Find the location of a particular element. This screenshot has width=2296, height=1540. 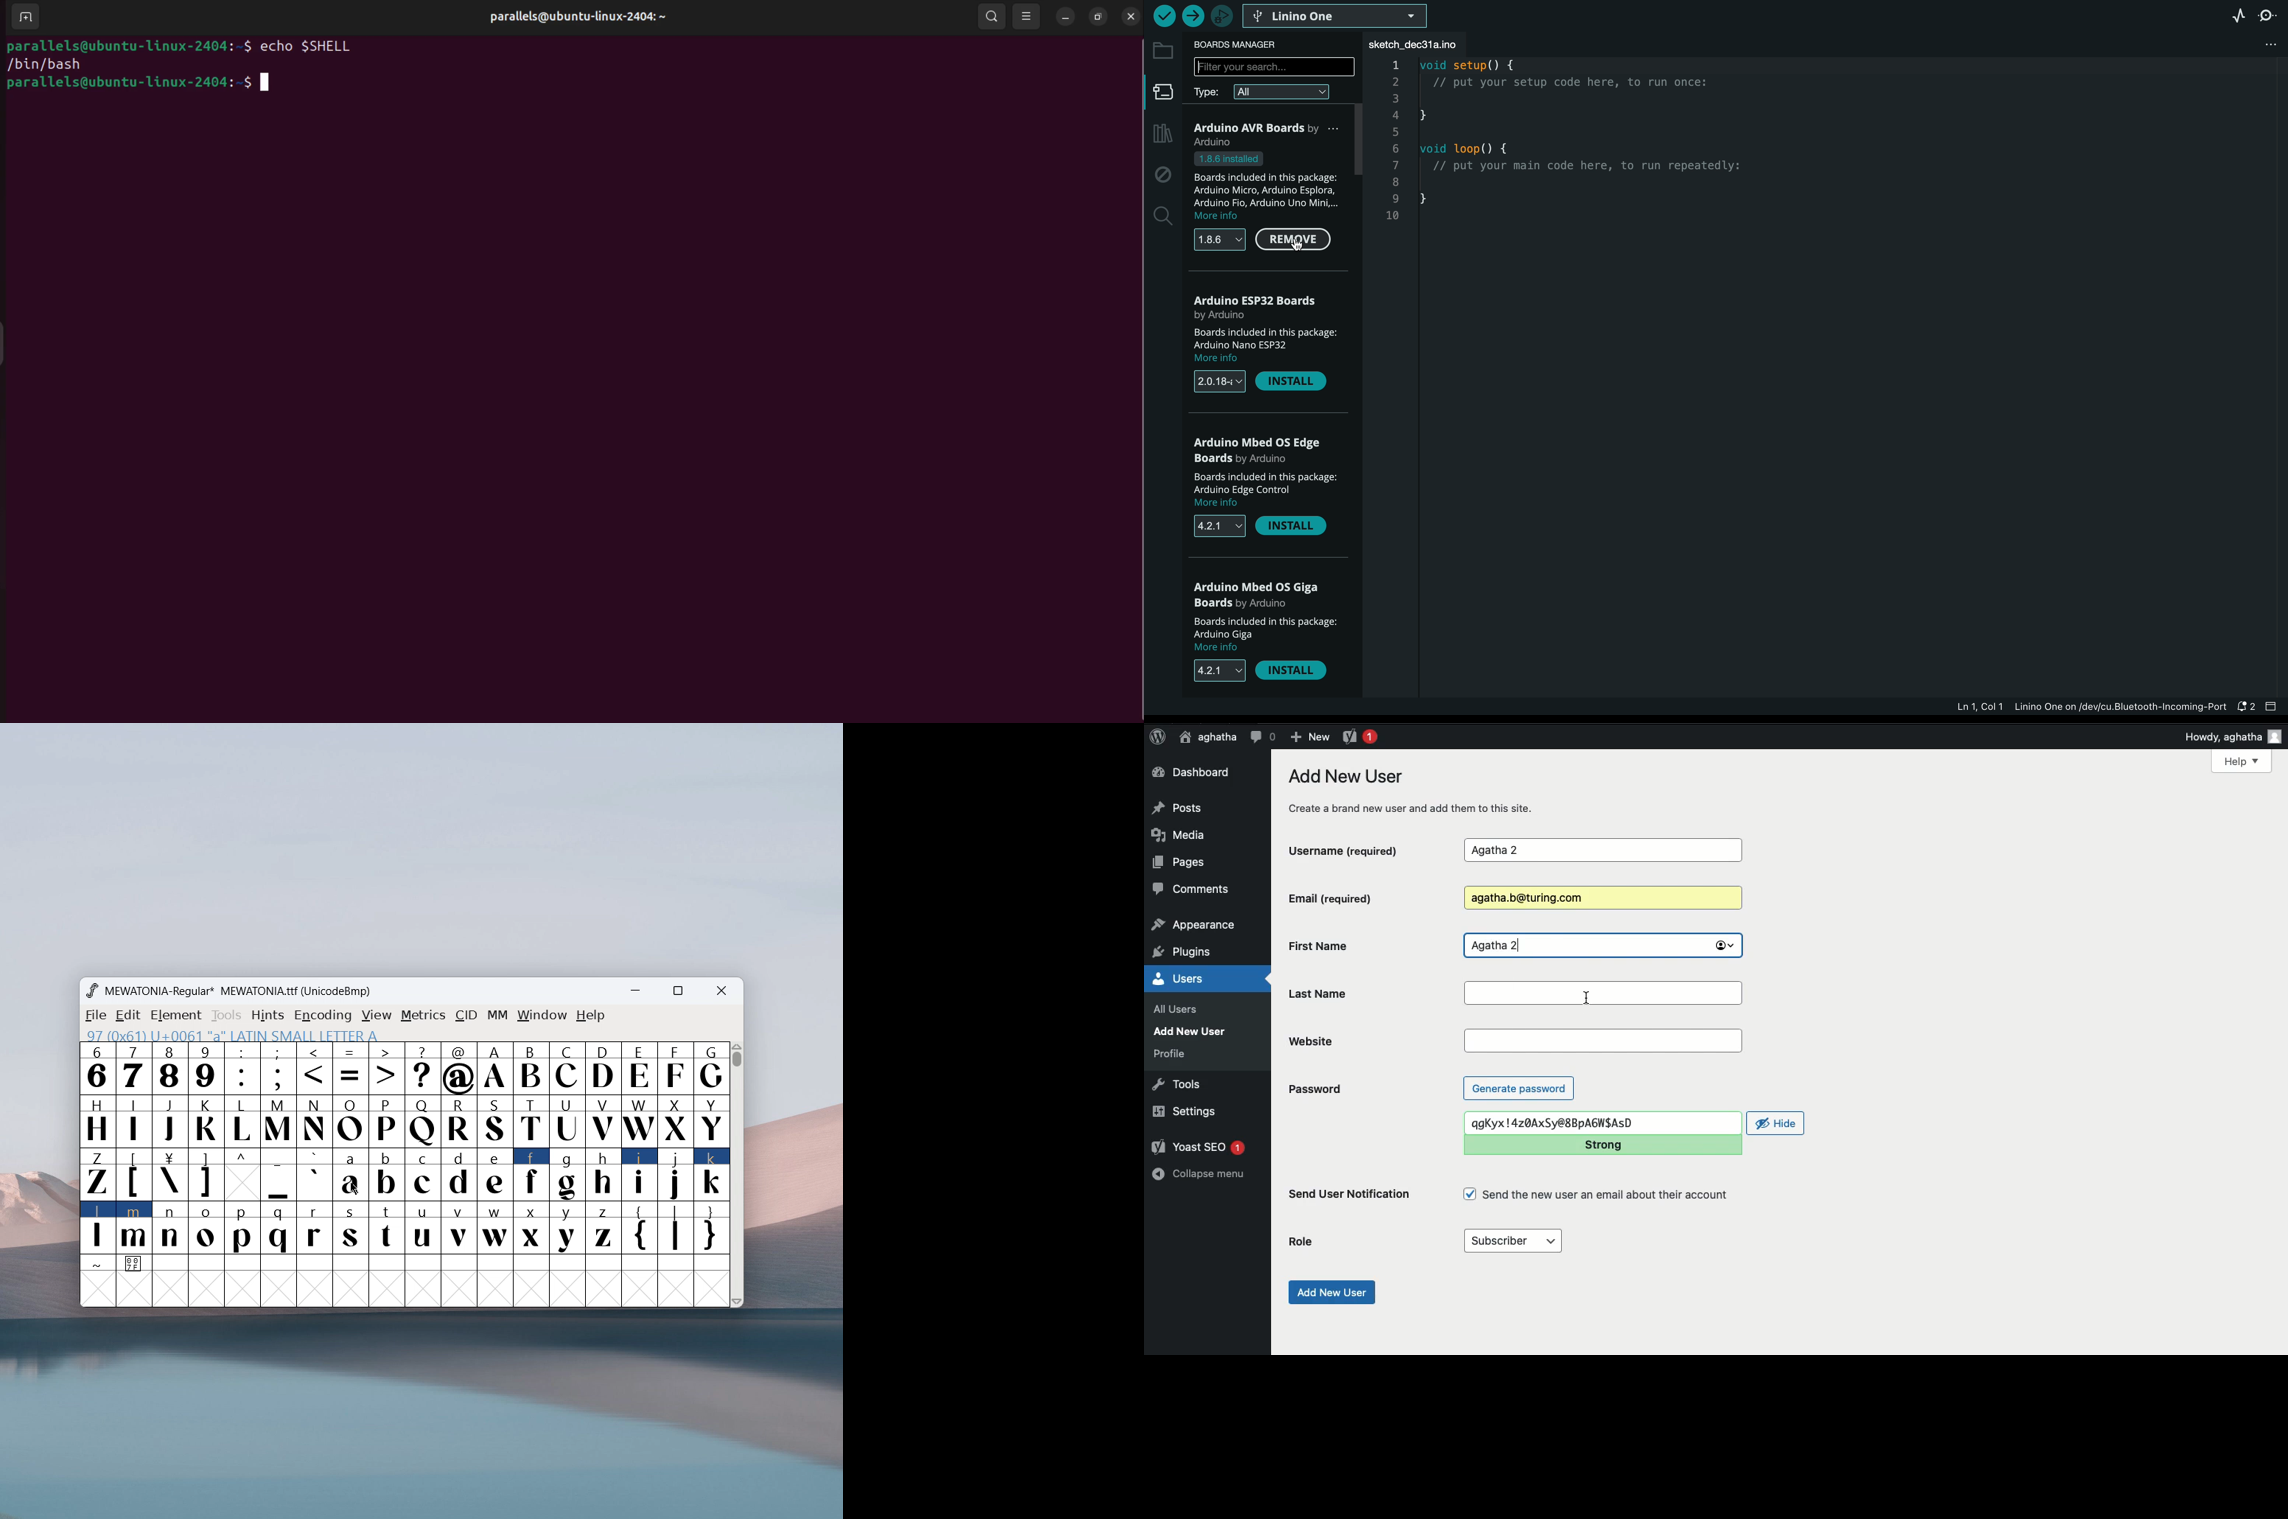

C is located at coordinates (566, 1068).